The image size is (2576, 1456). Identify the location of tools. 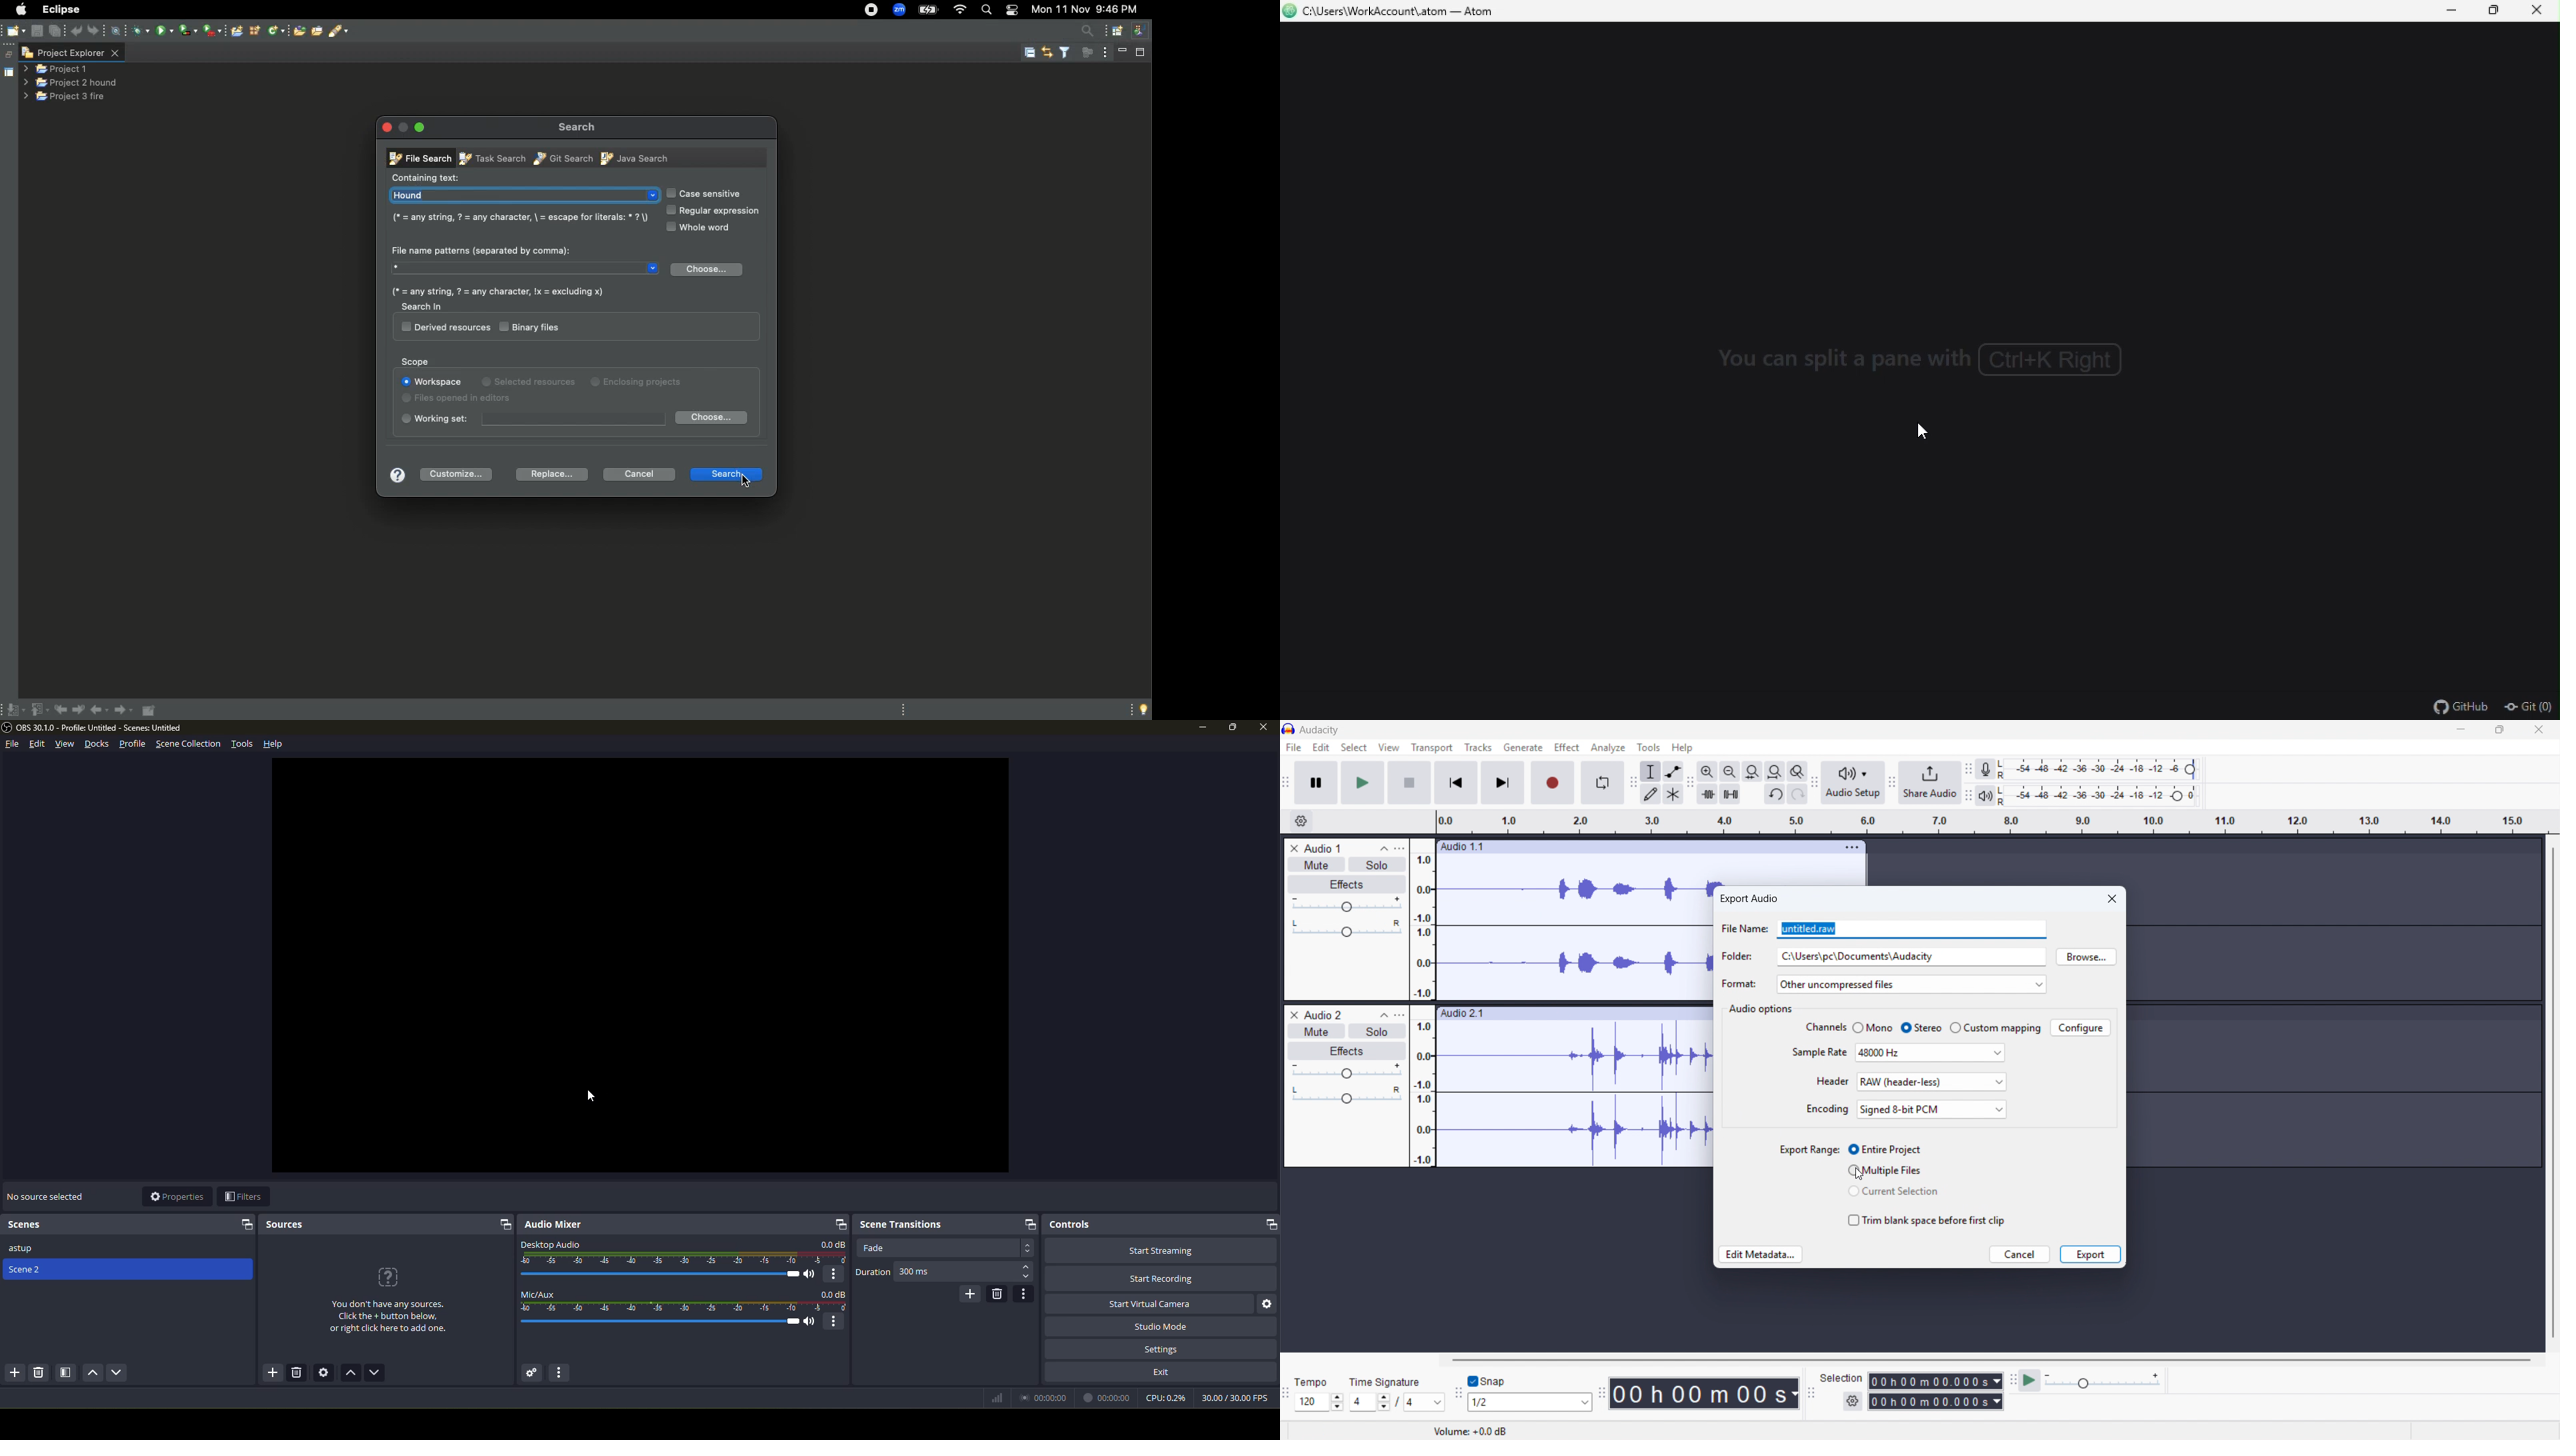
(244, 745).